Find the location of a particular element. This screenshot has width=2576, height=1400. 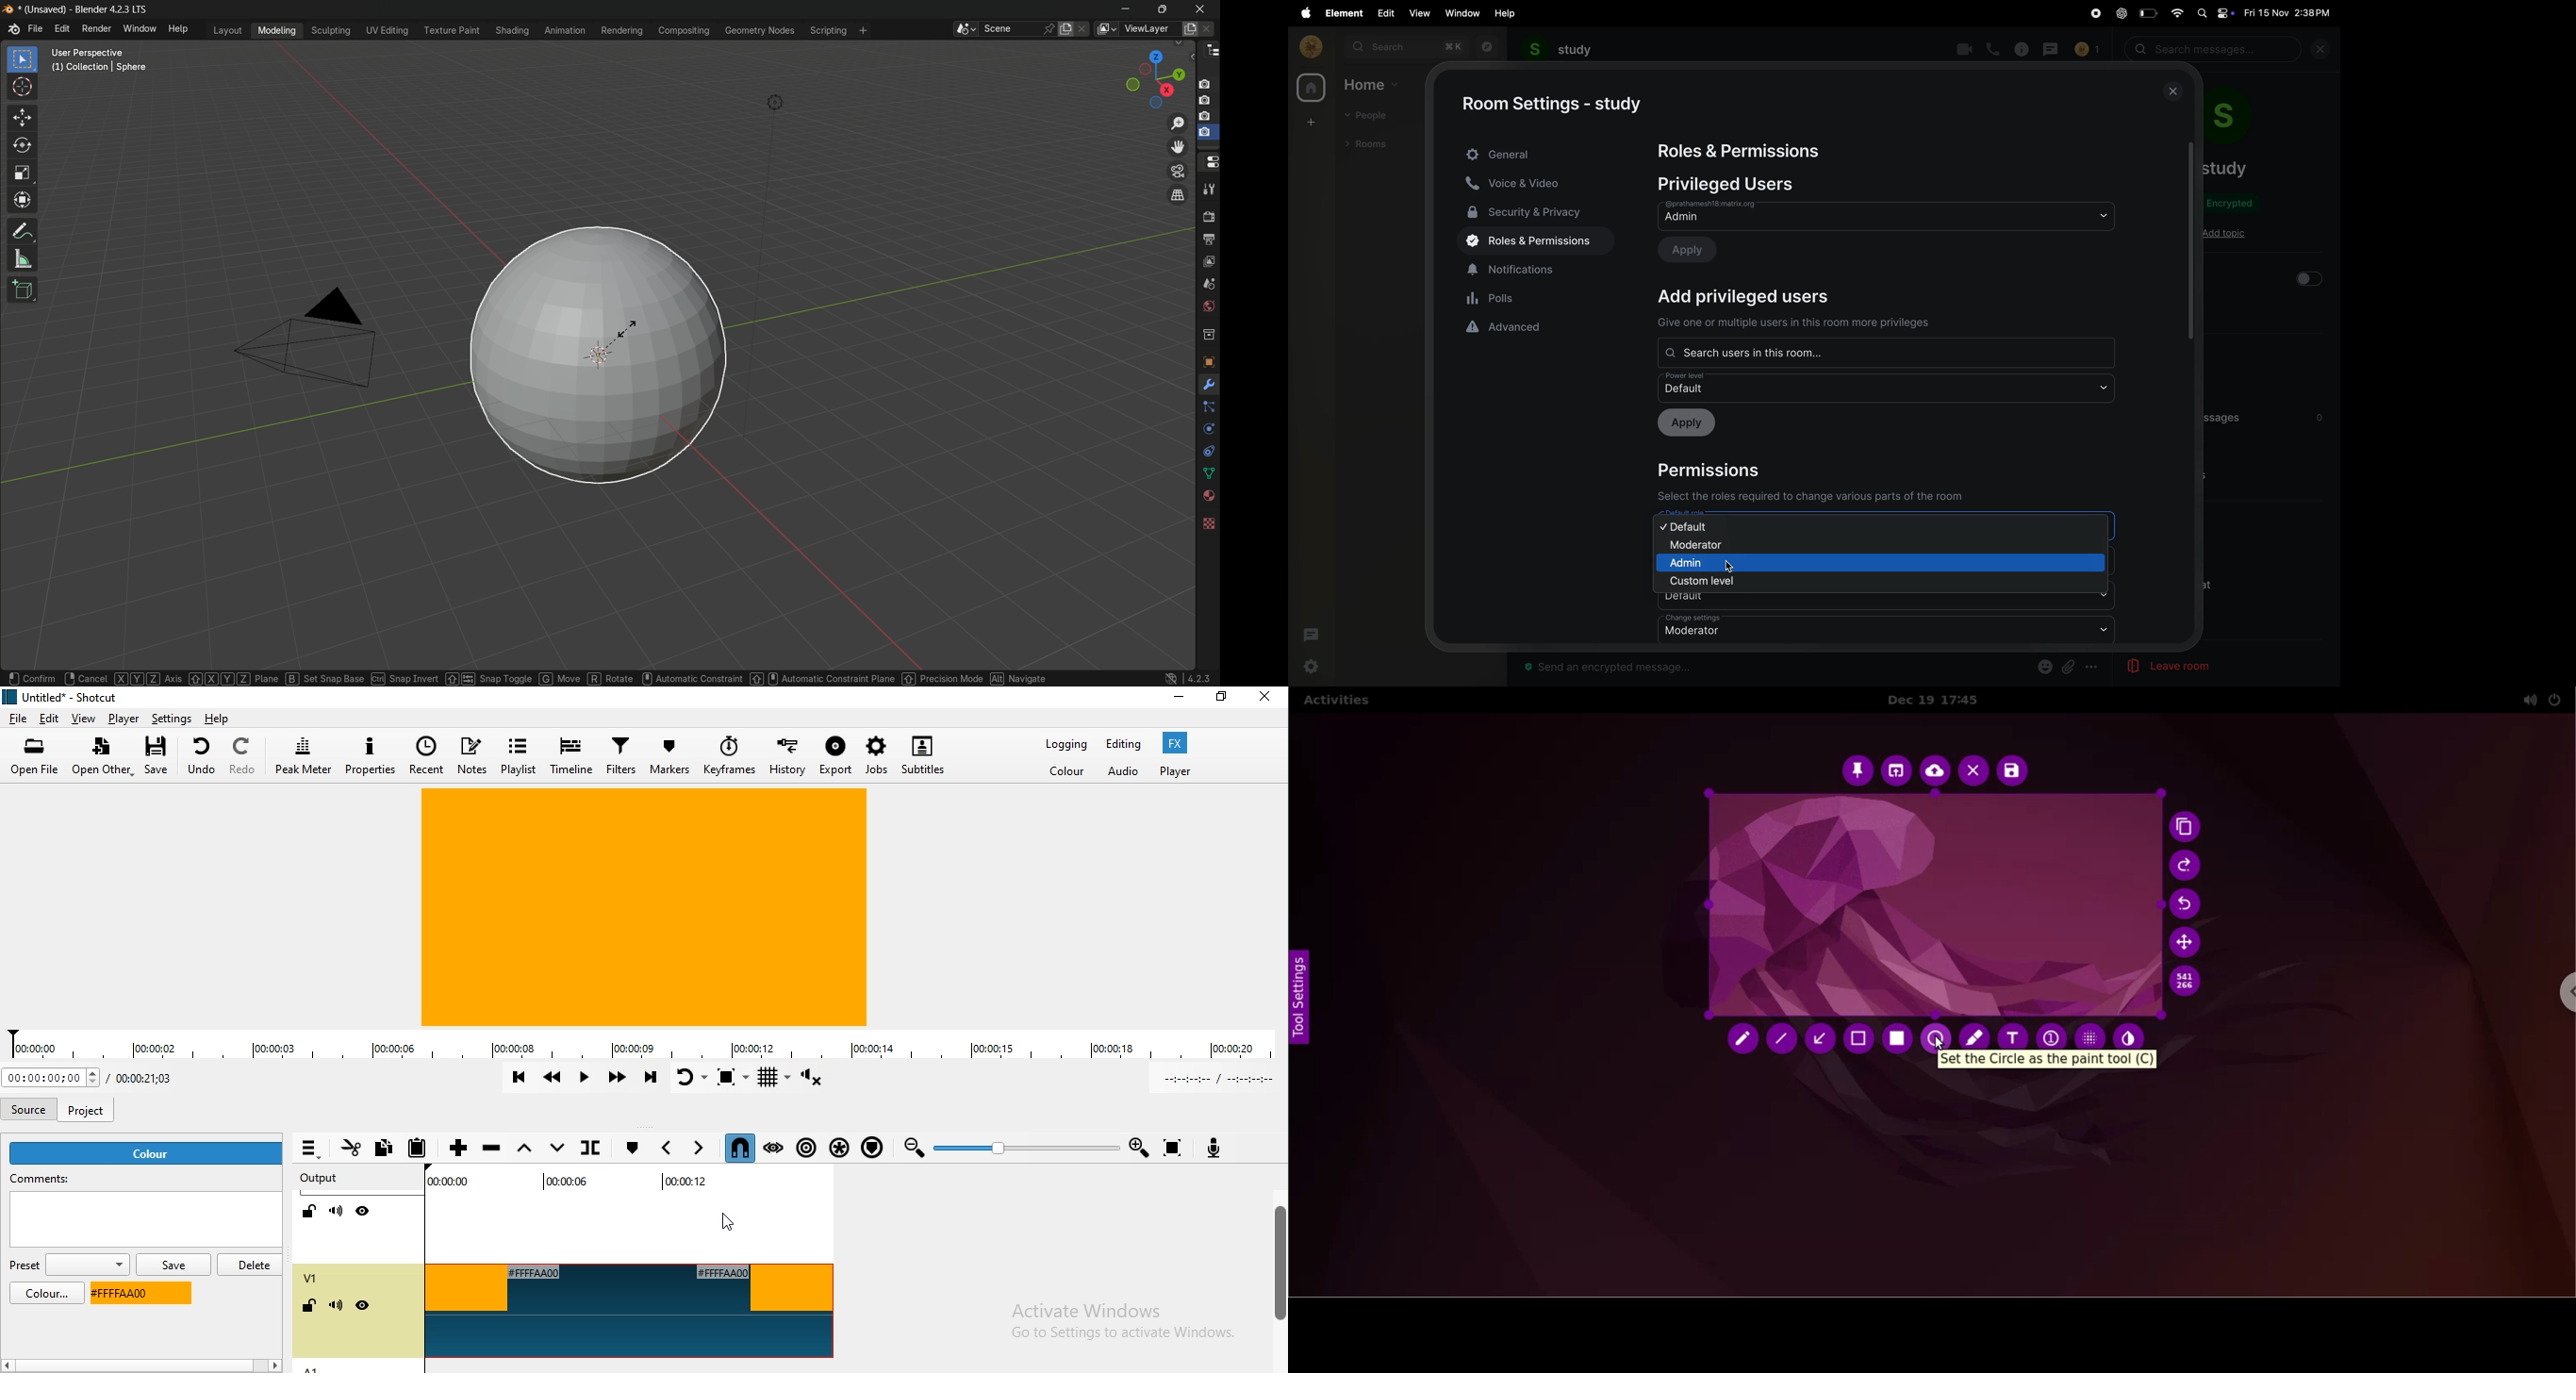

custom level is located at coordinates (1705, 581).